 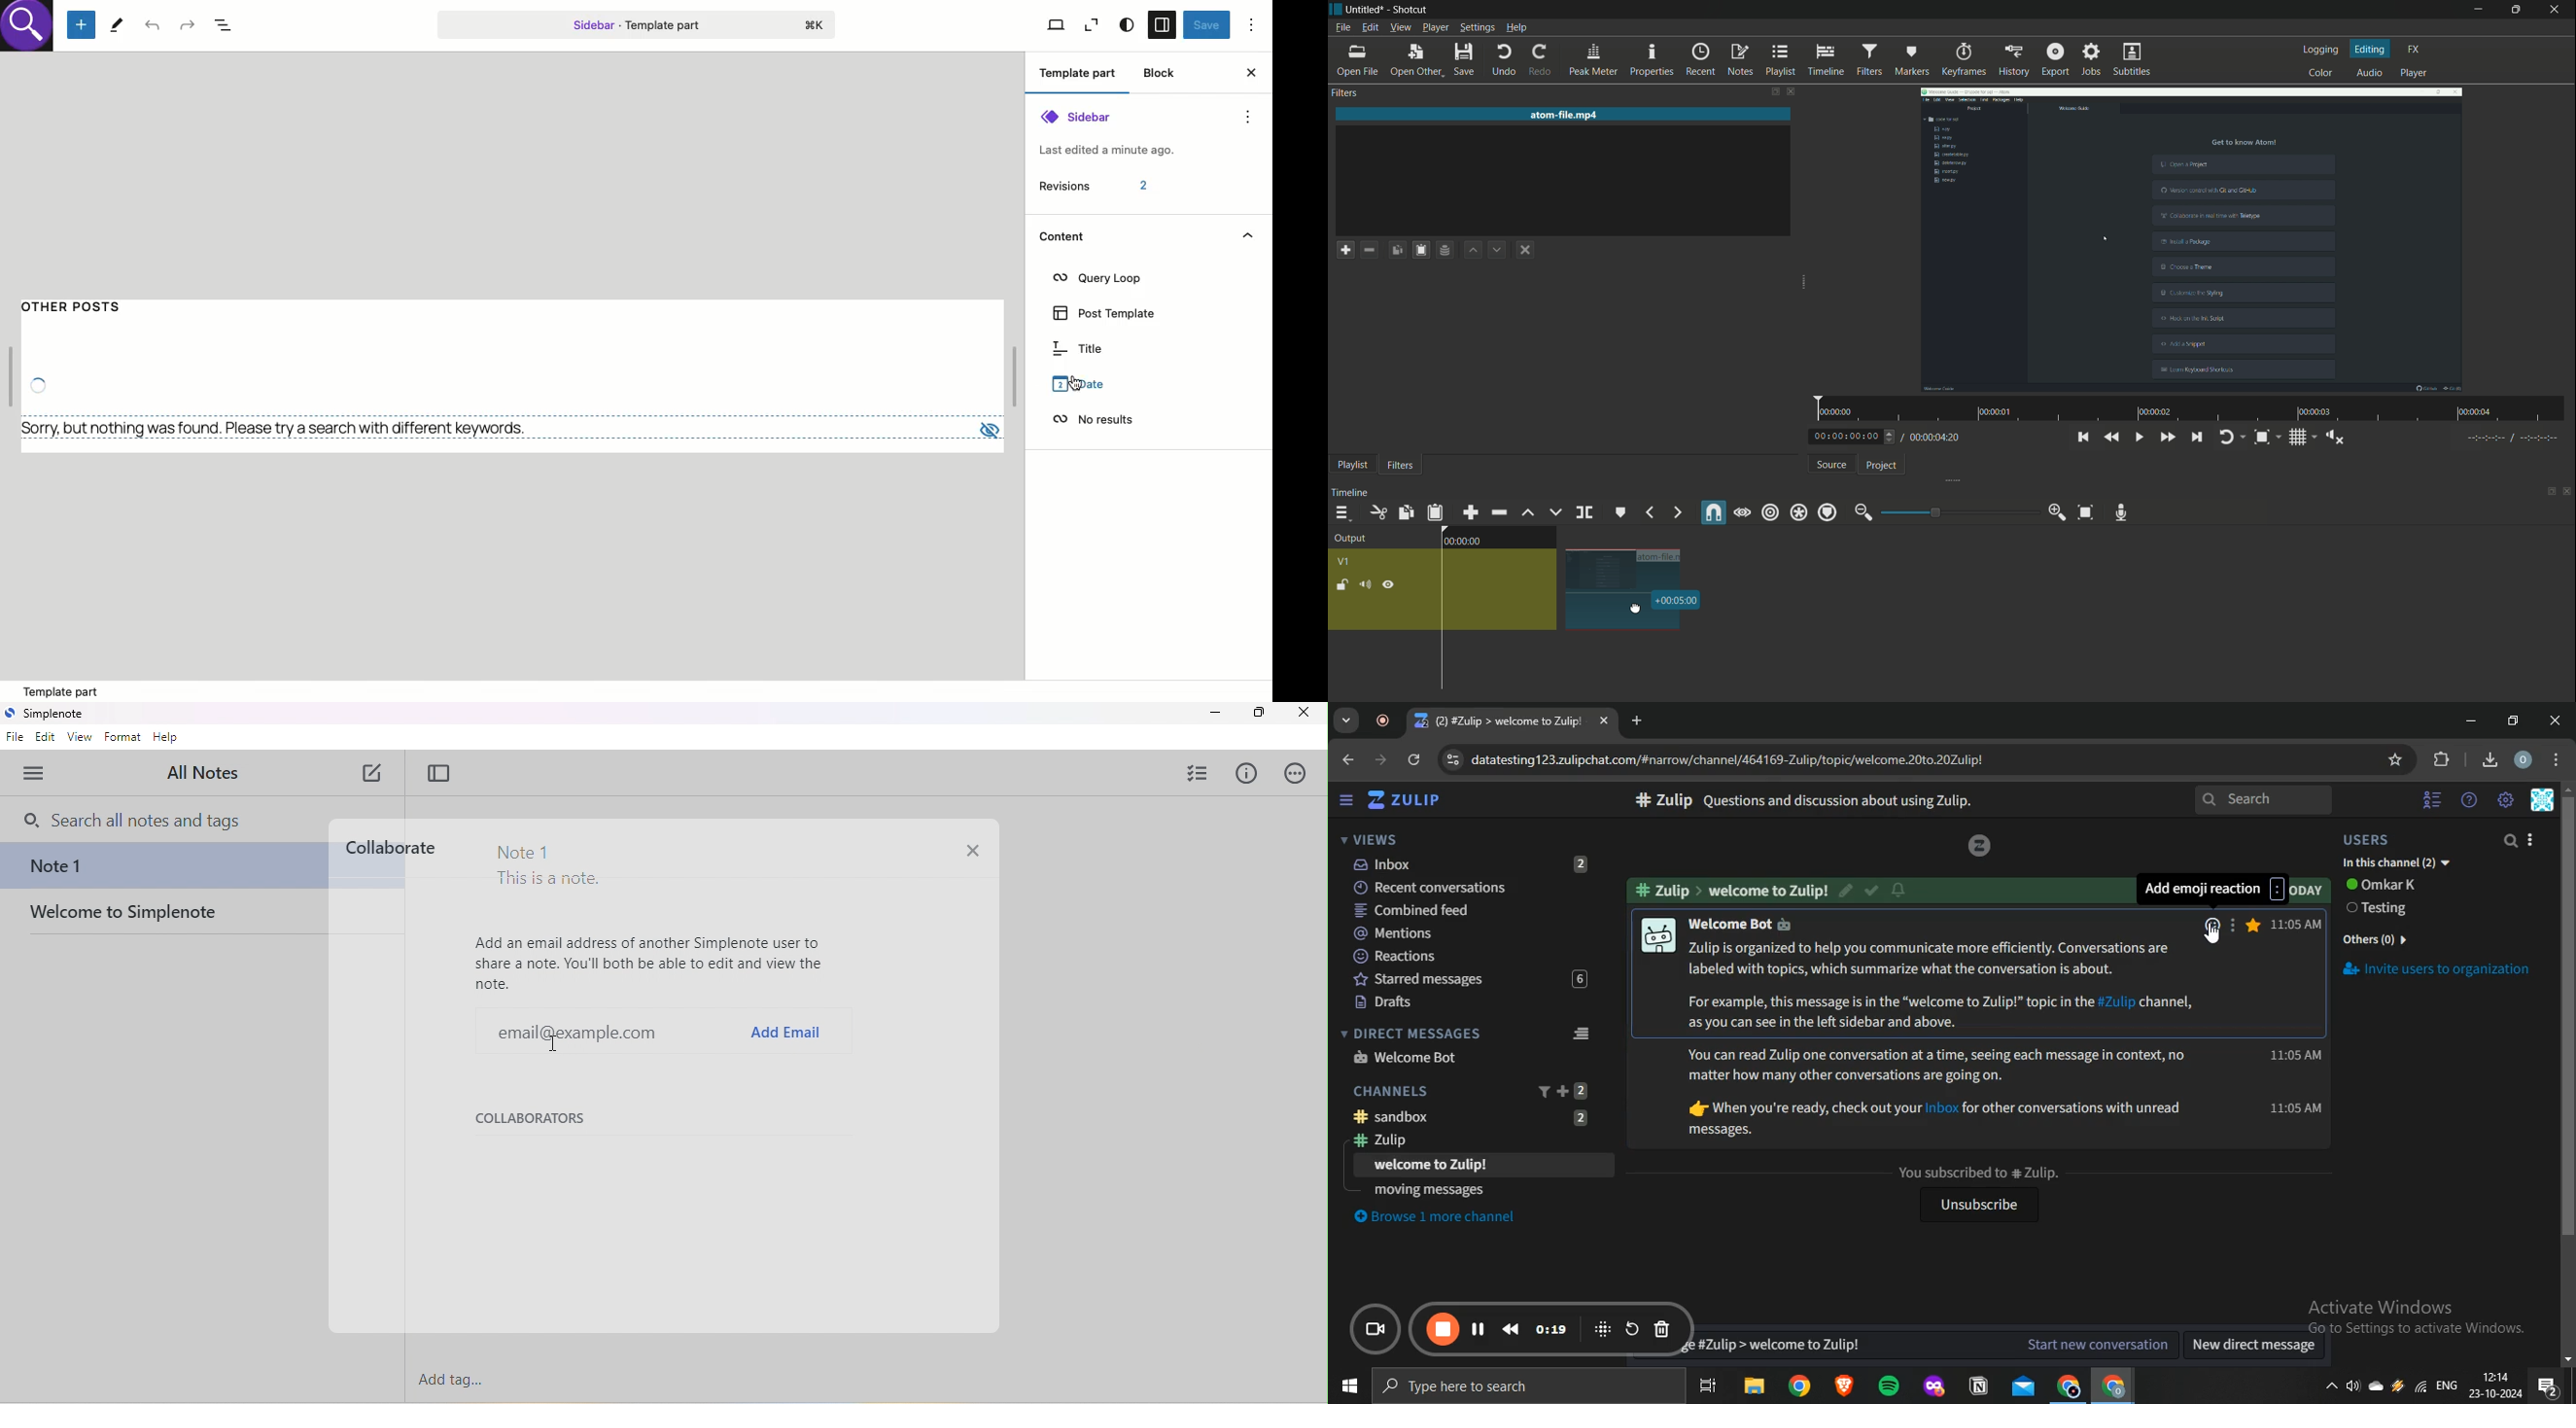 What do you see at coordinates (651, 963) in the screenshot?
I see `Add an email address of another Simplenote user to share a note. You'll both be able to edit and view the note.` at bounding box center [651, 963].